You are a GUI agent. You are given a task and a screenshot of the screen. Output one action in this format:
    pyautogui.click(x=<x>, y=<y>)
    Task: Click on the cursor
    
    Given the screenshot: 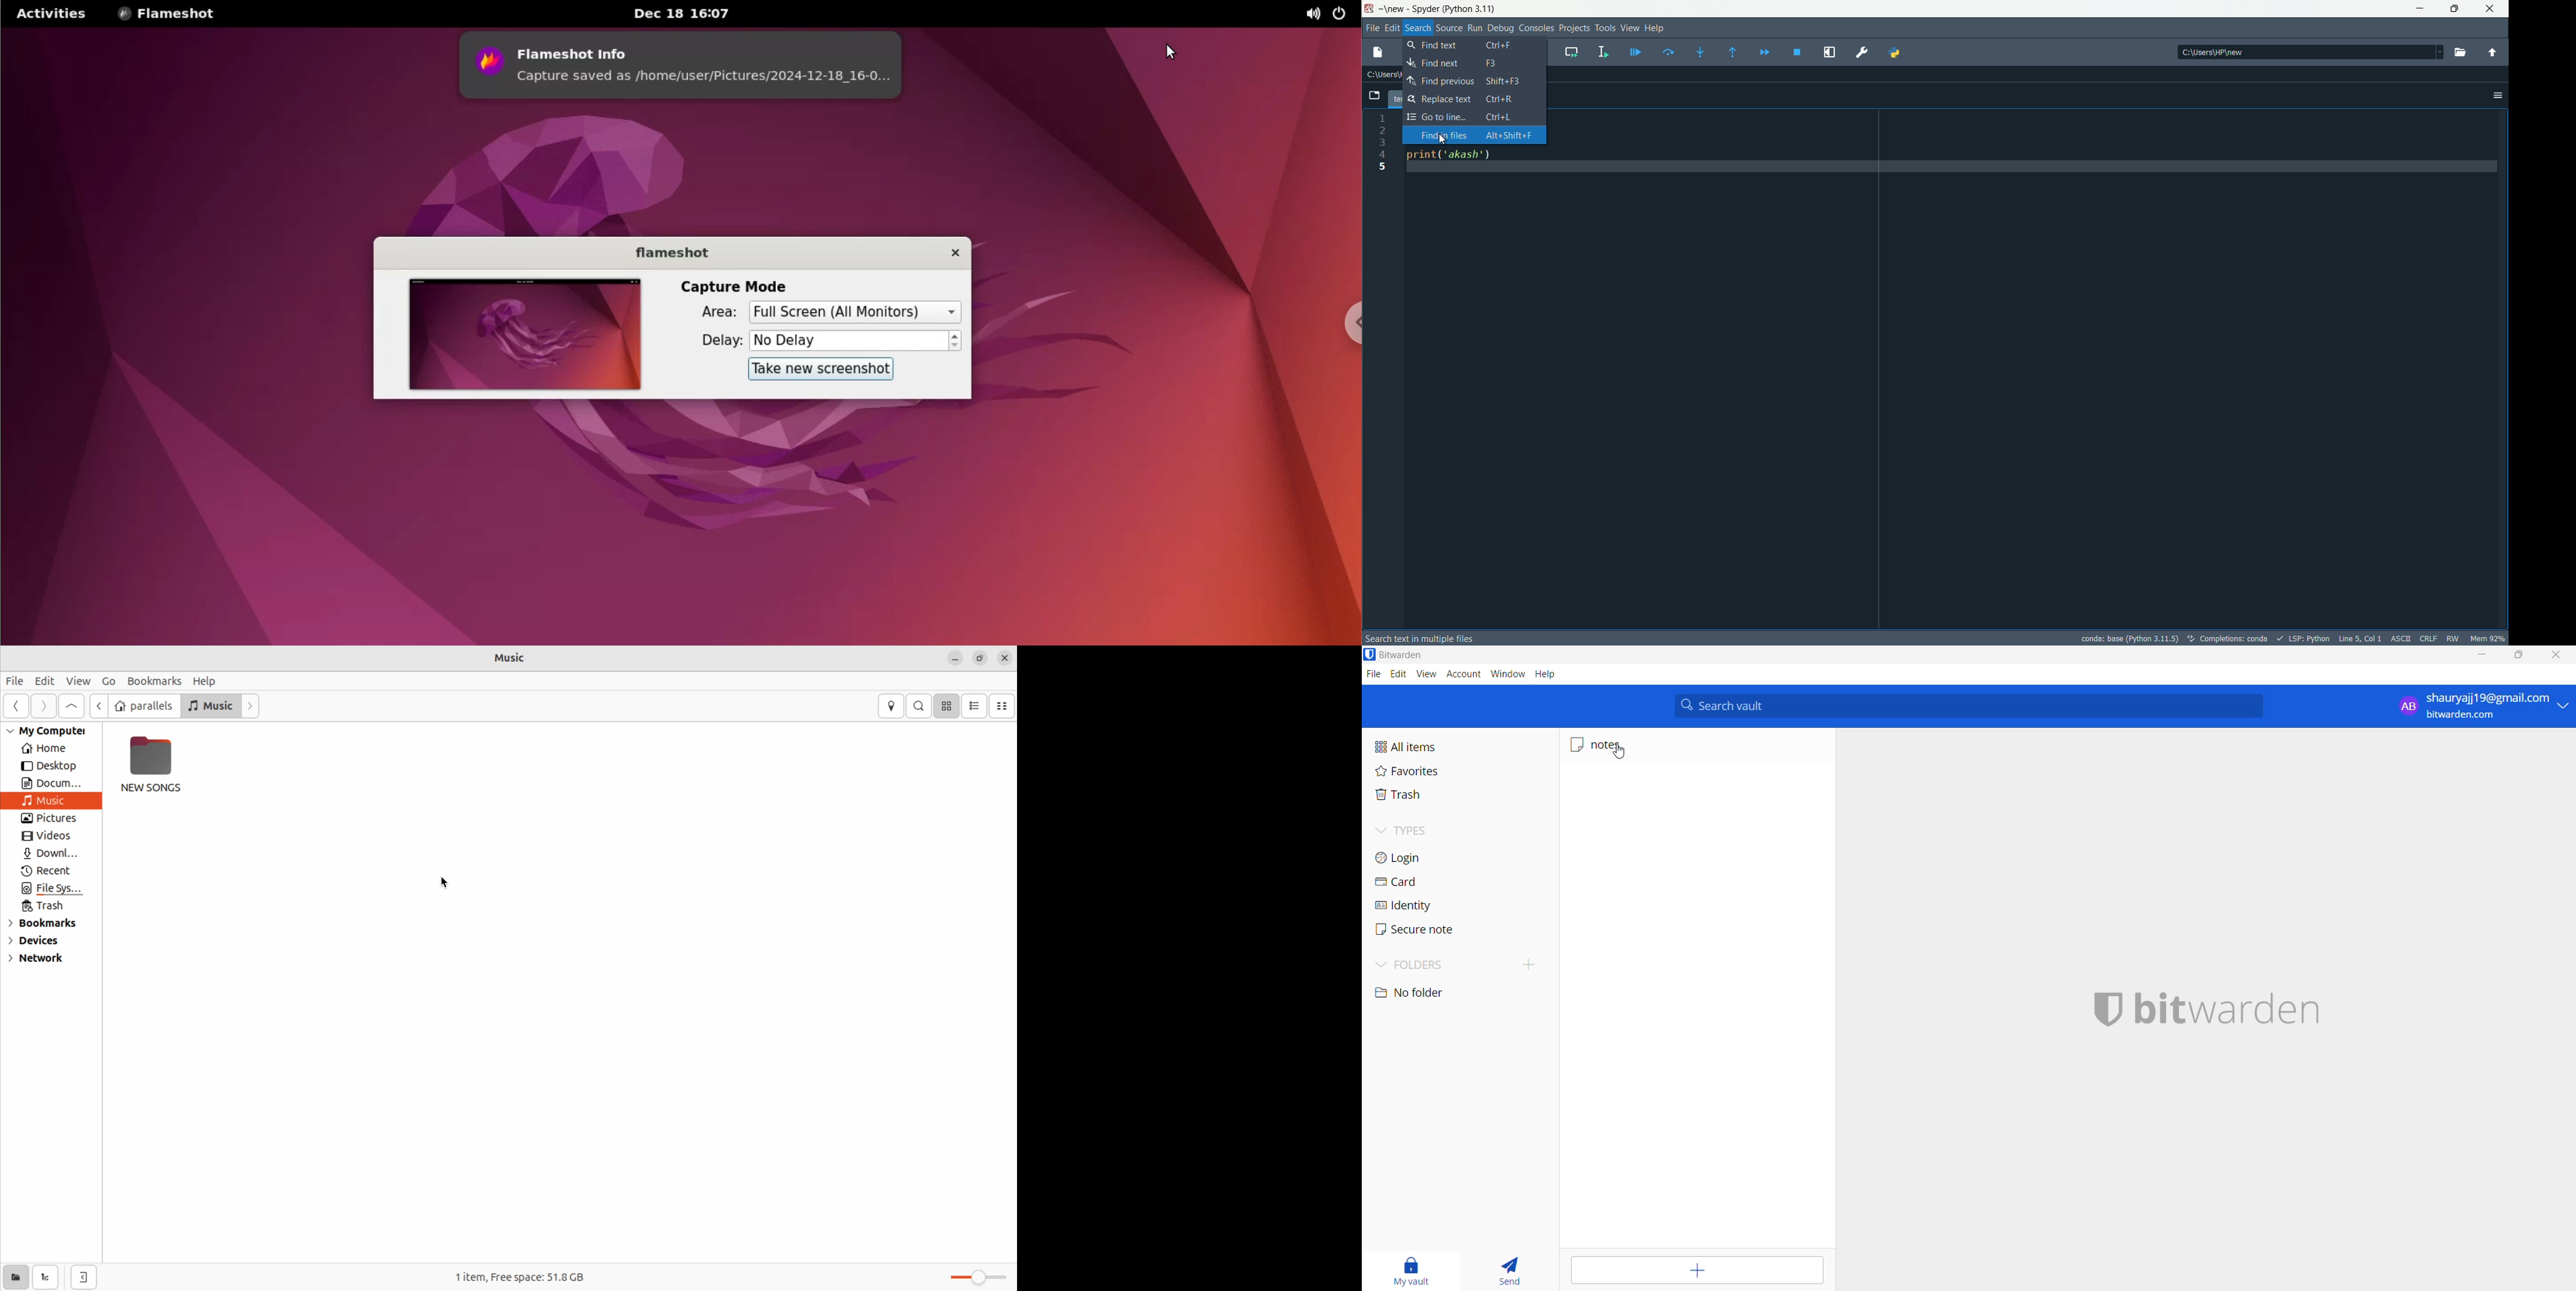 What is the action you would take?
    pyautogui.click(x=1616, y=754)
    